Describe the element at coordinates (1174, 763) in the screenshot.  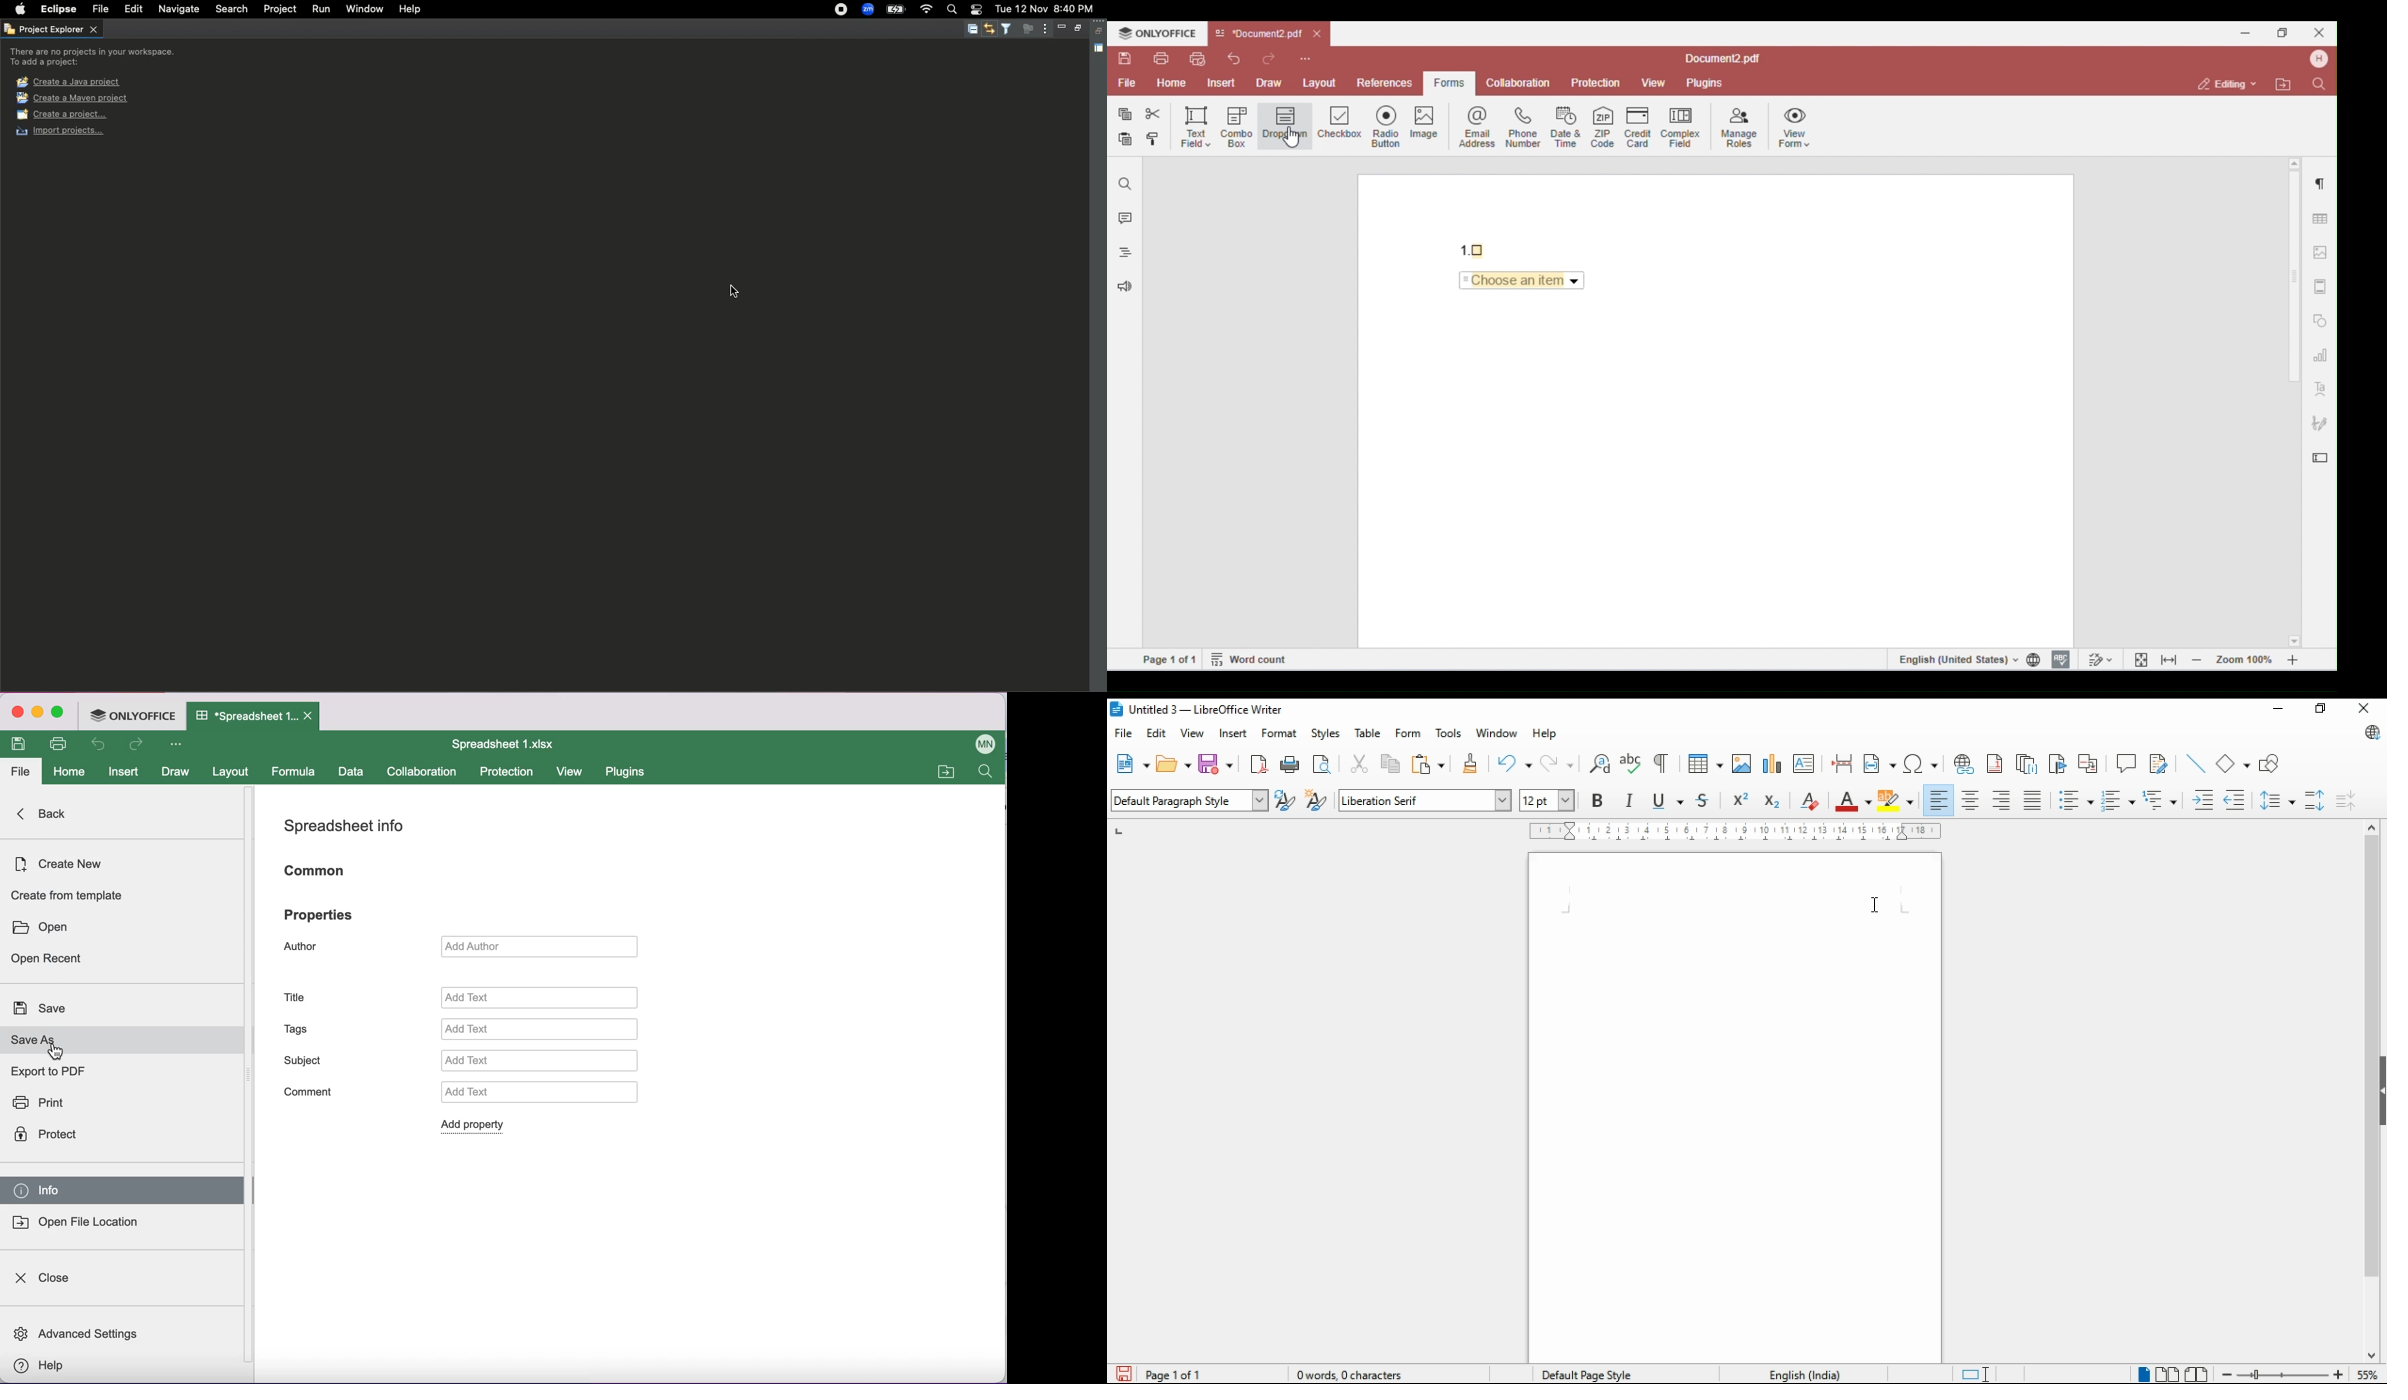
I see `open` at that location.